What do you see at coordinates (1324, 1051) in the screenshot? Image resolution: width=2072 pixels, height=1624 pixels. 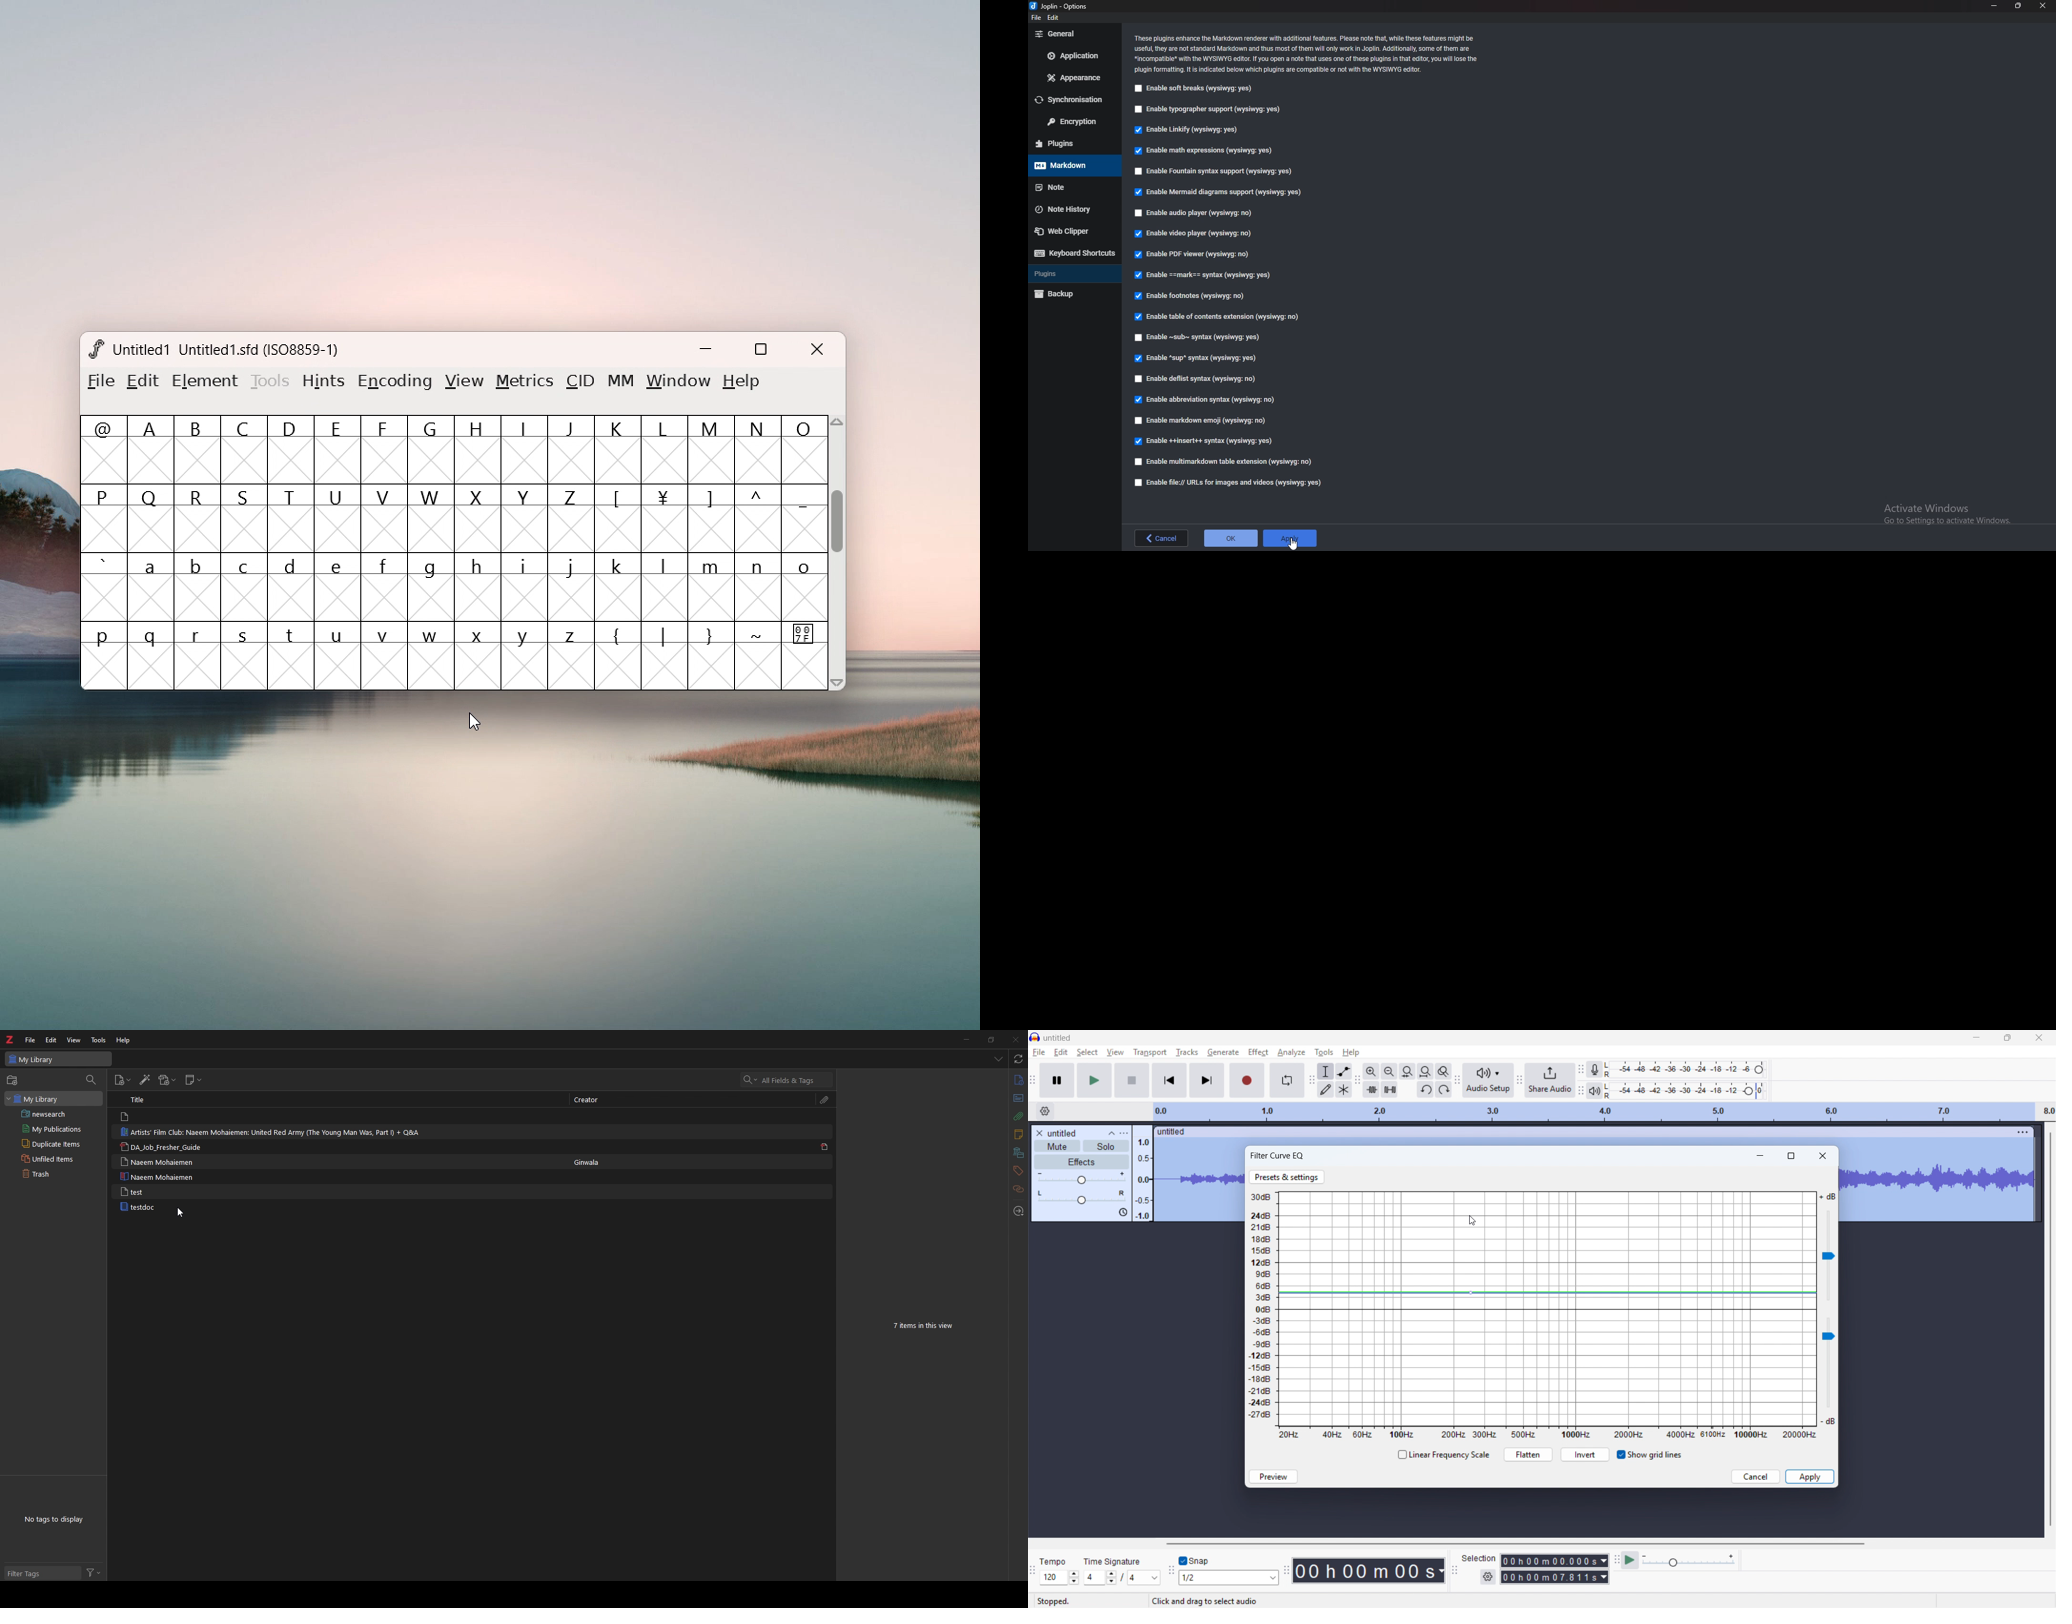 I see `tools` at bounding box center [1324, 1051].